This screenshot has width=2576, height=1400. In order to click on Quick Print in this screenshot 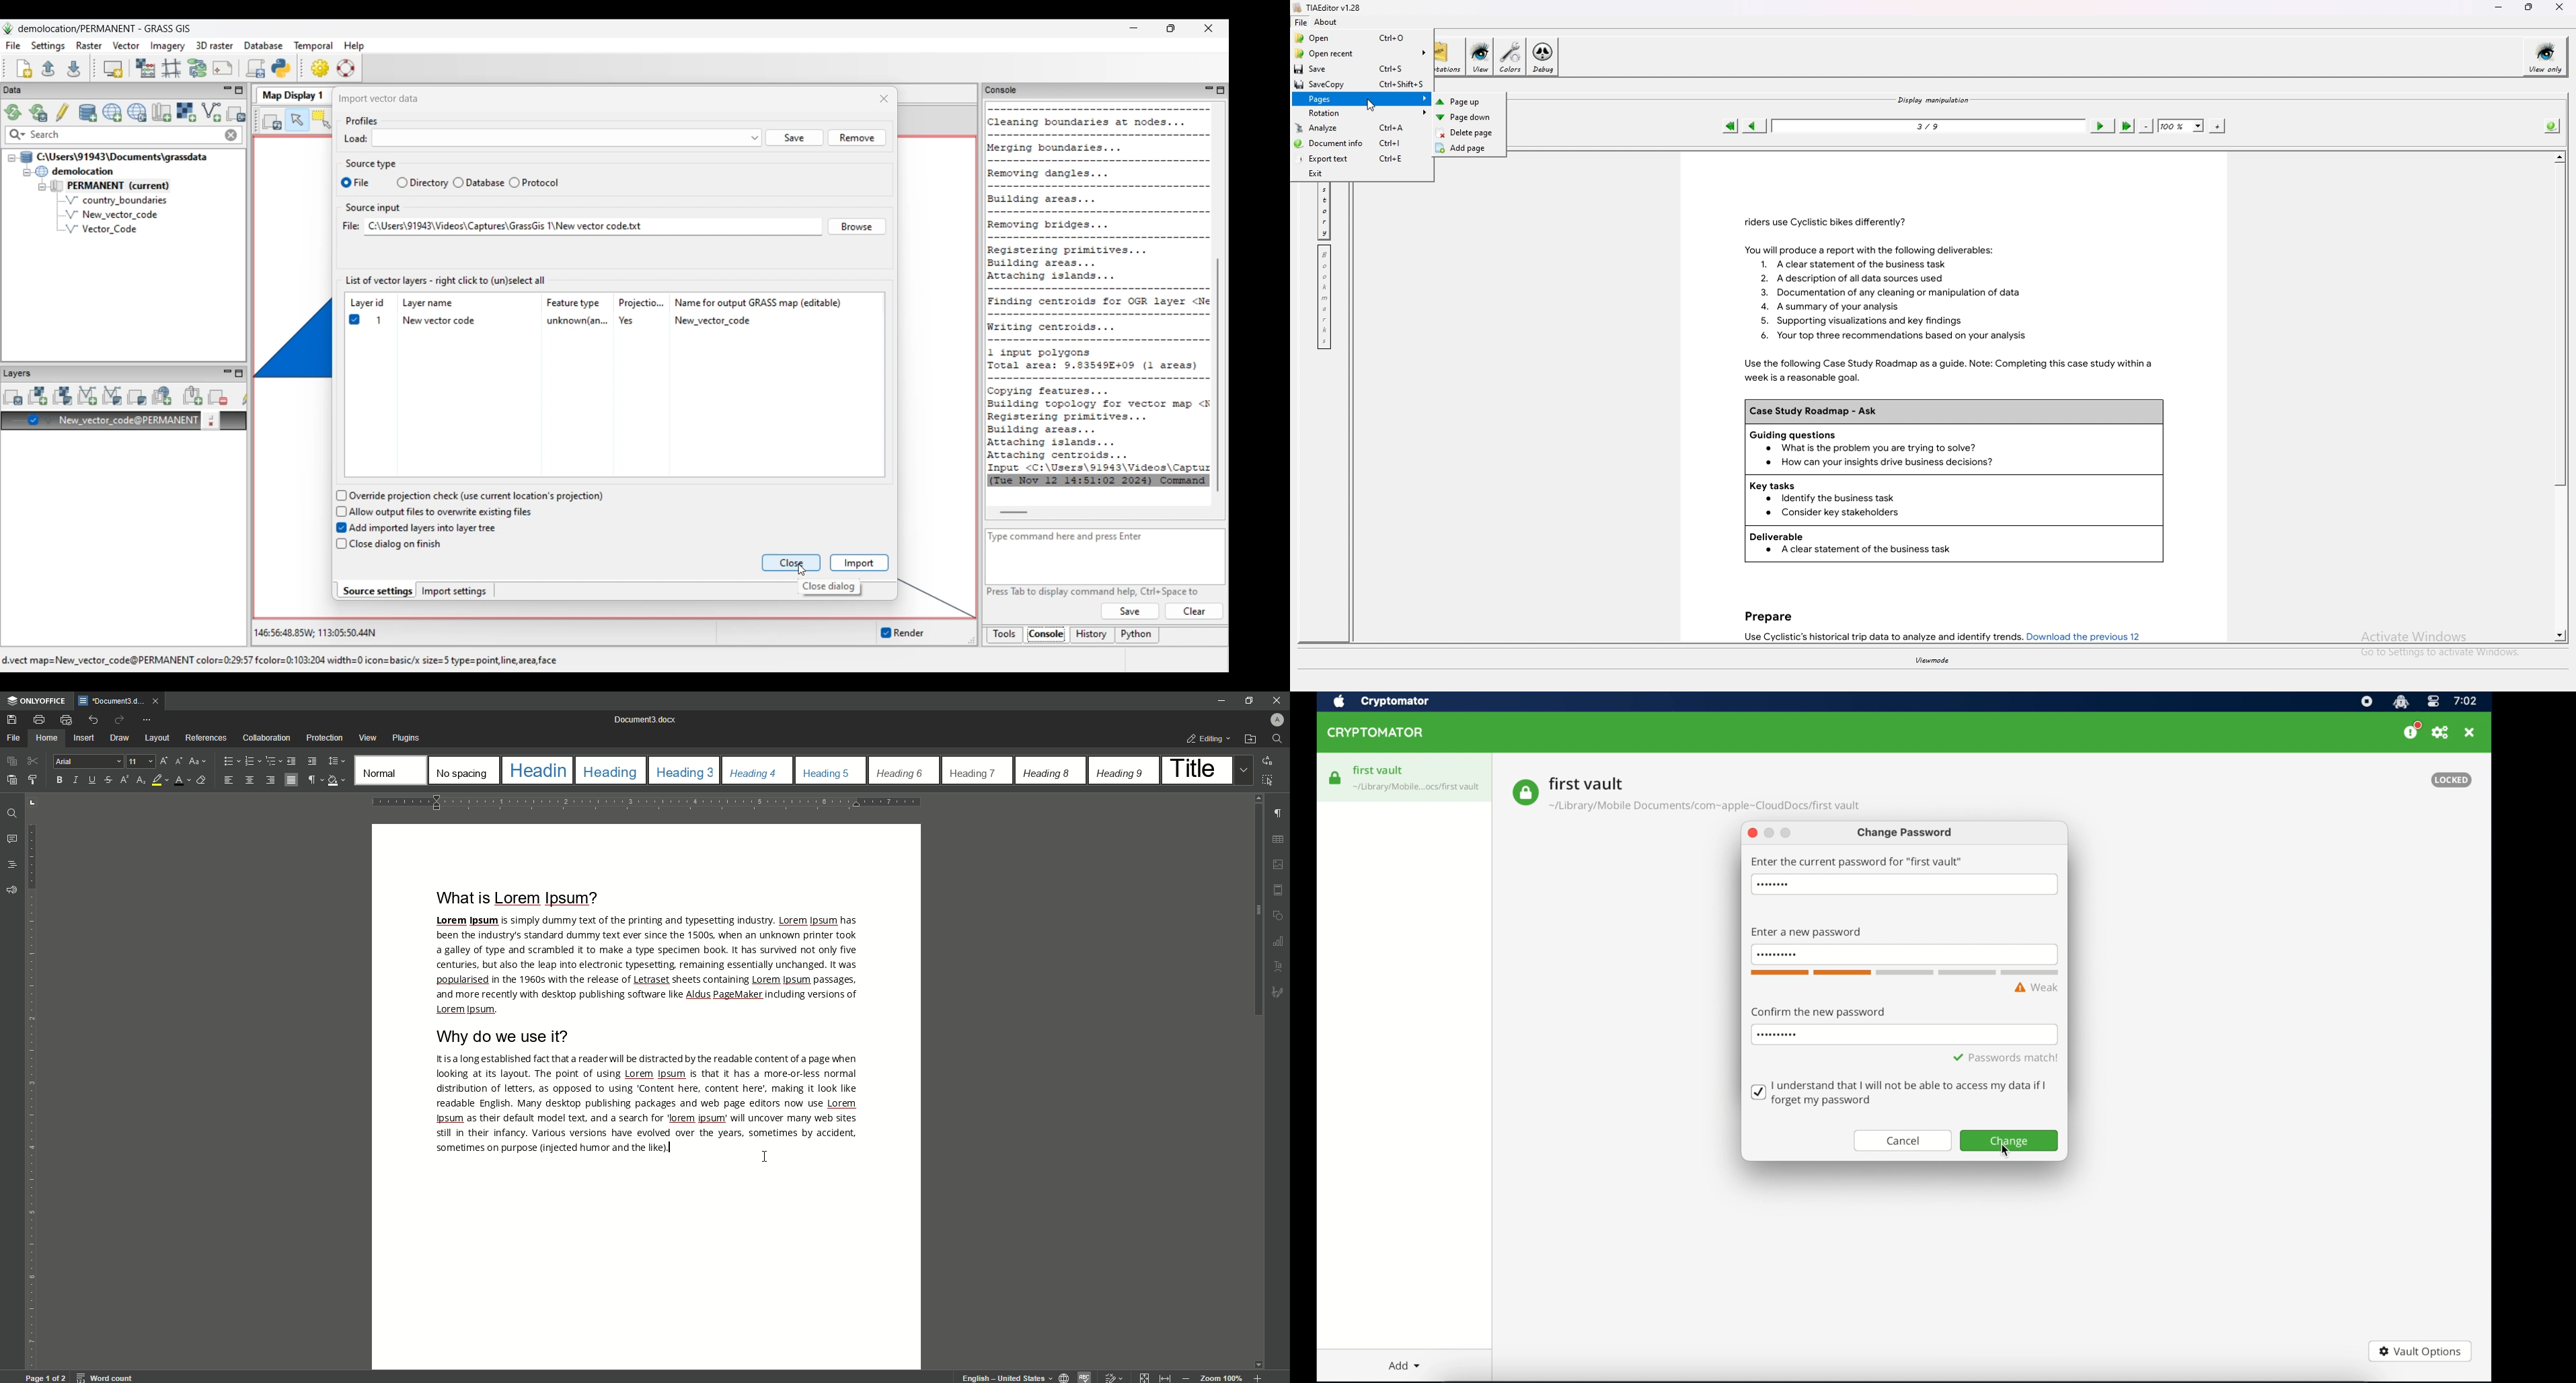, I will do `click(63, 718)`.